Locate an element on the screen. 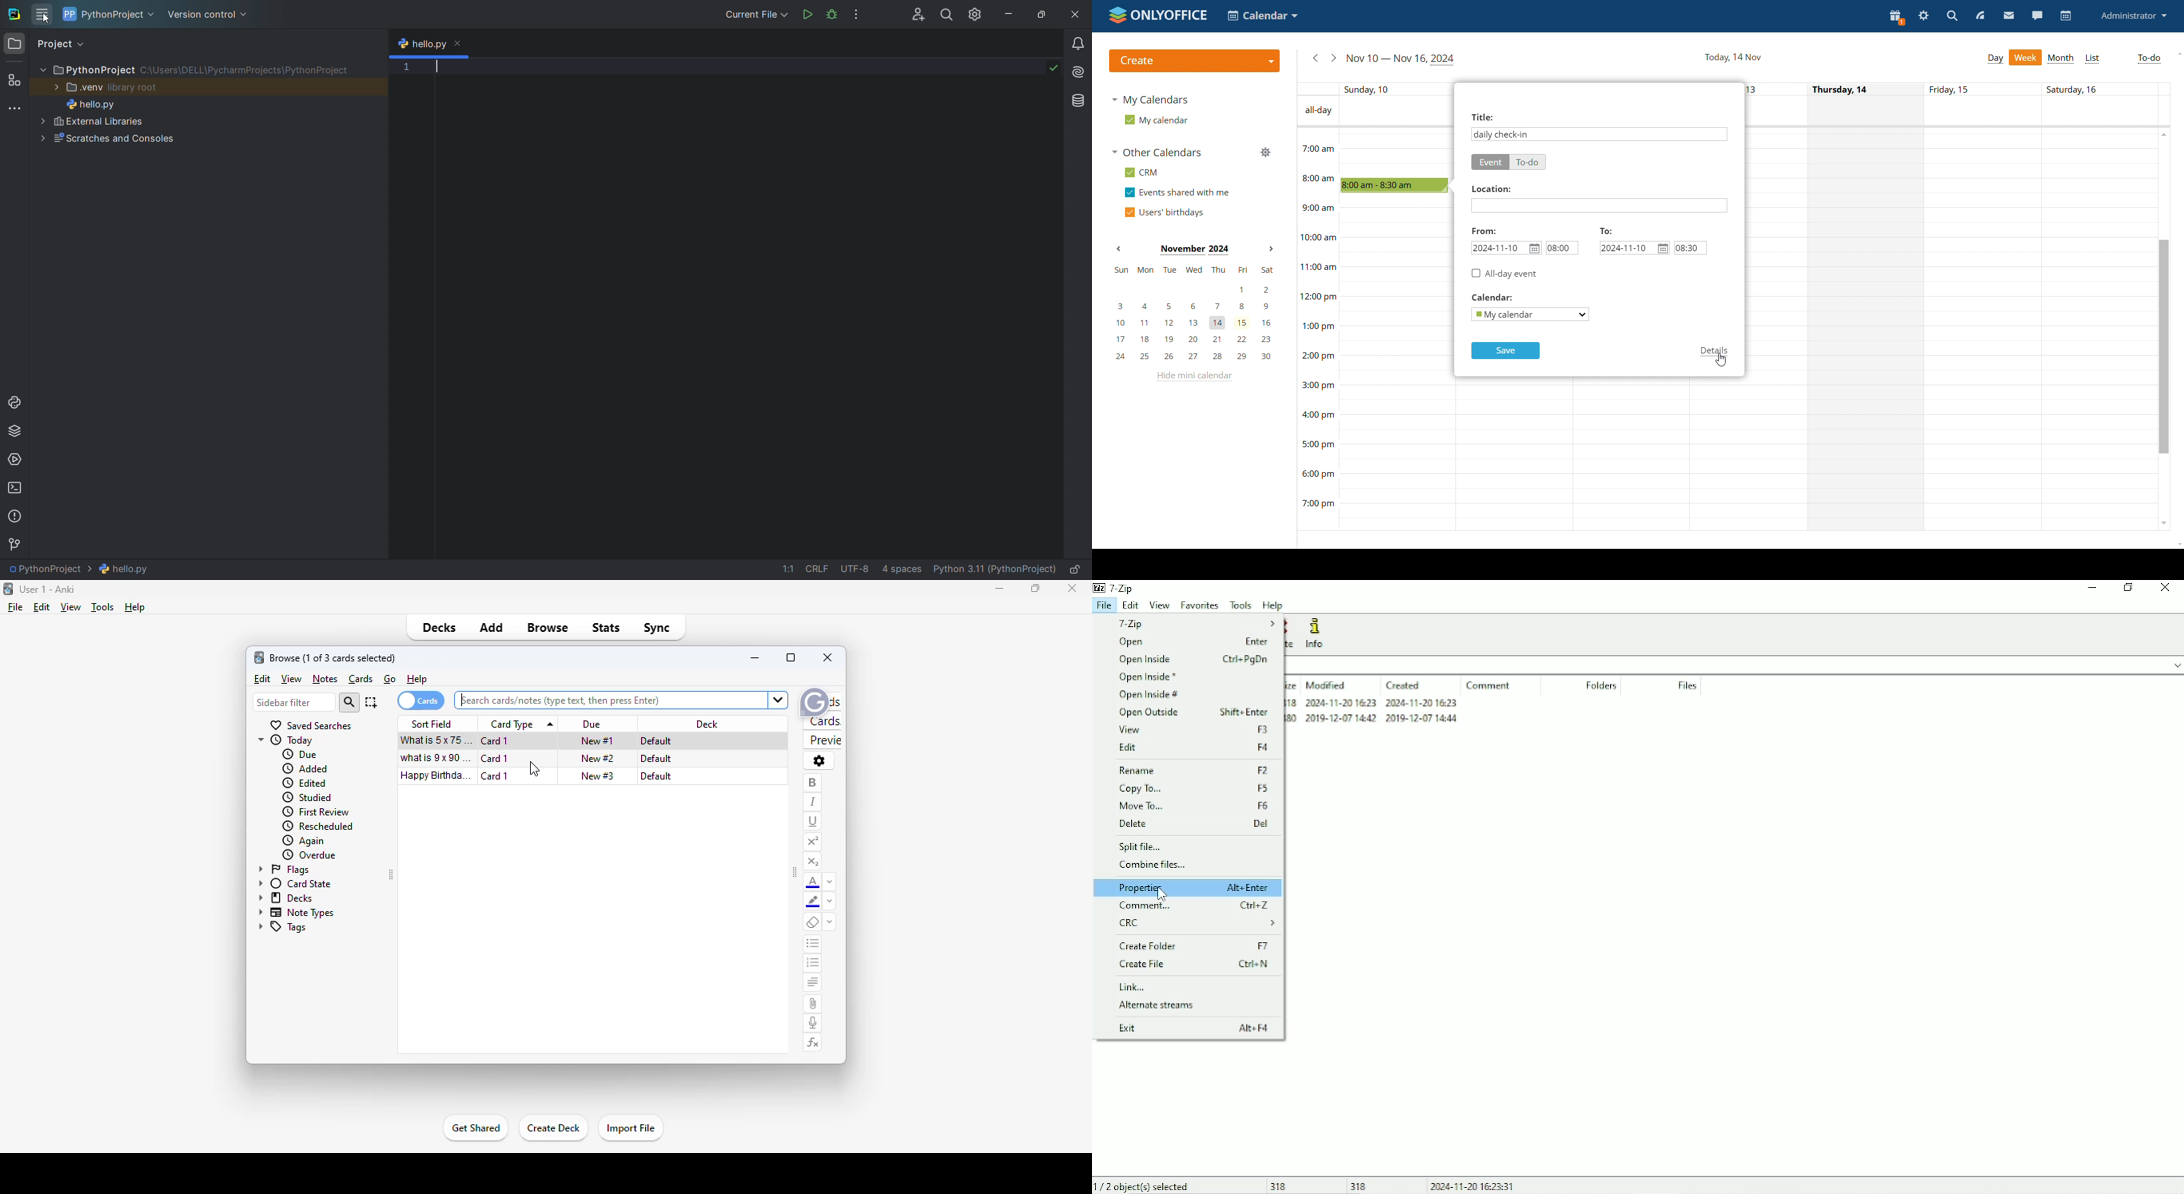  happy birthday song!!!.mp3 is located at coordinates (436, 776).